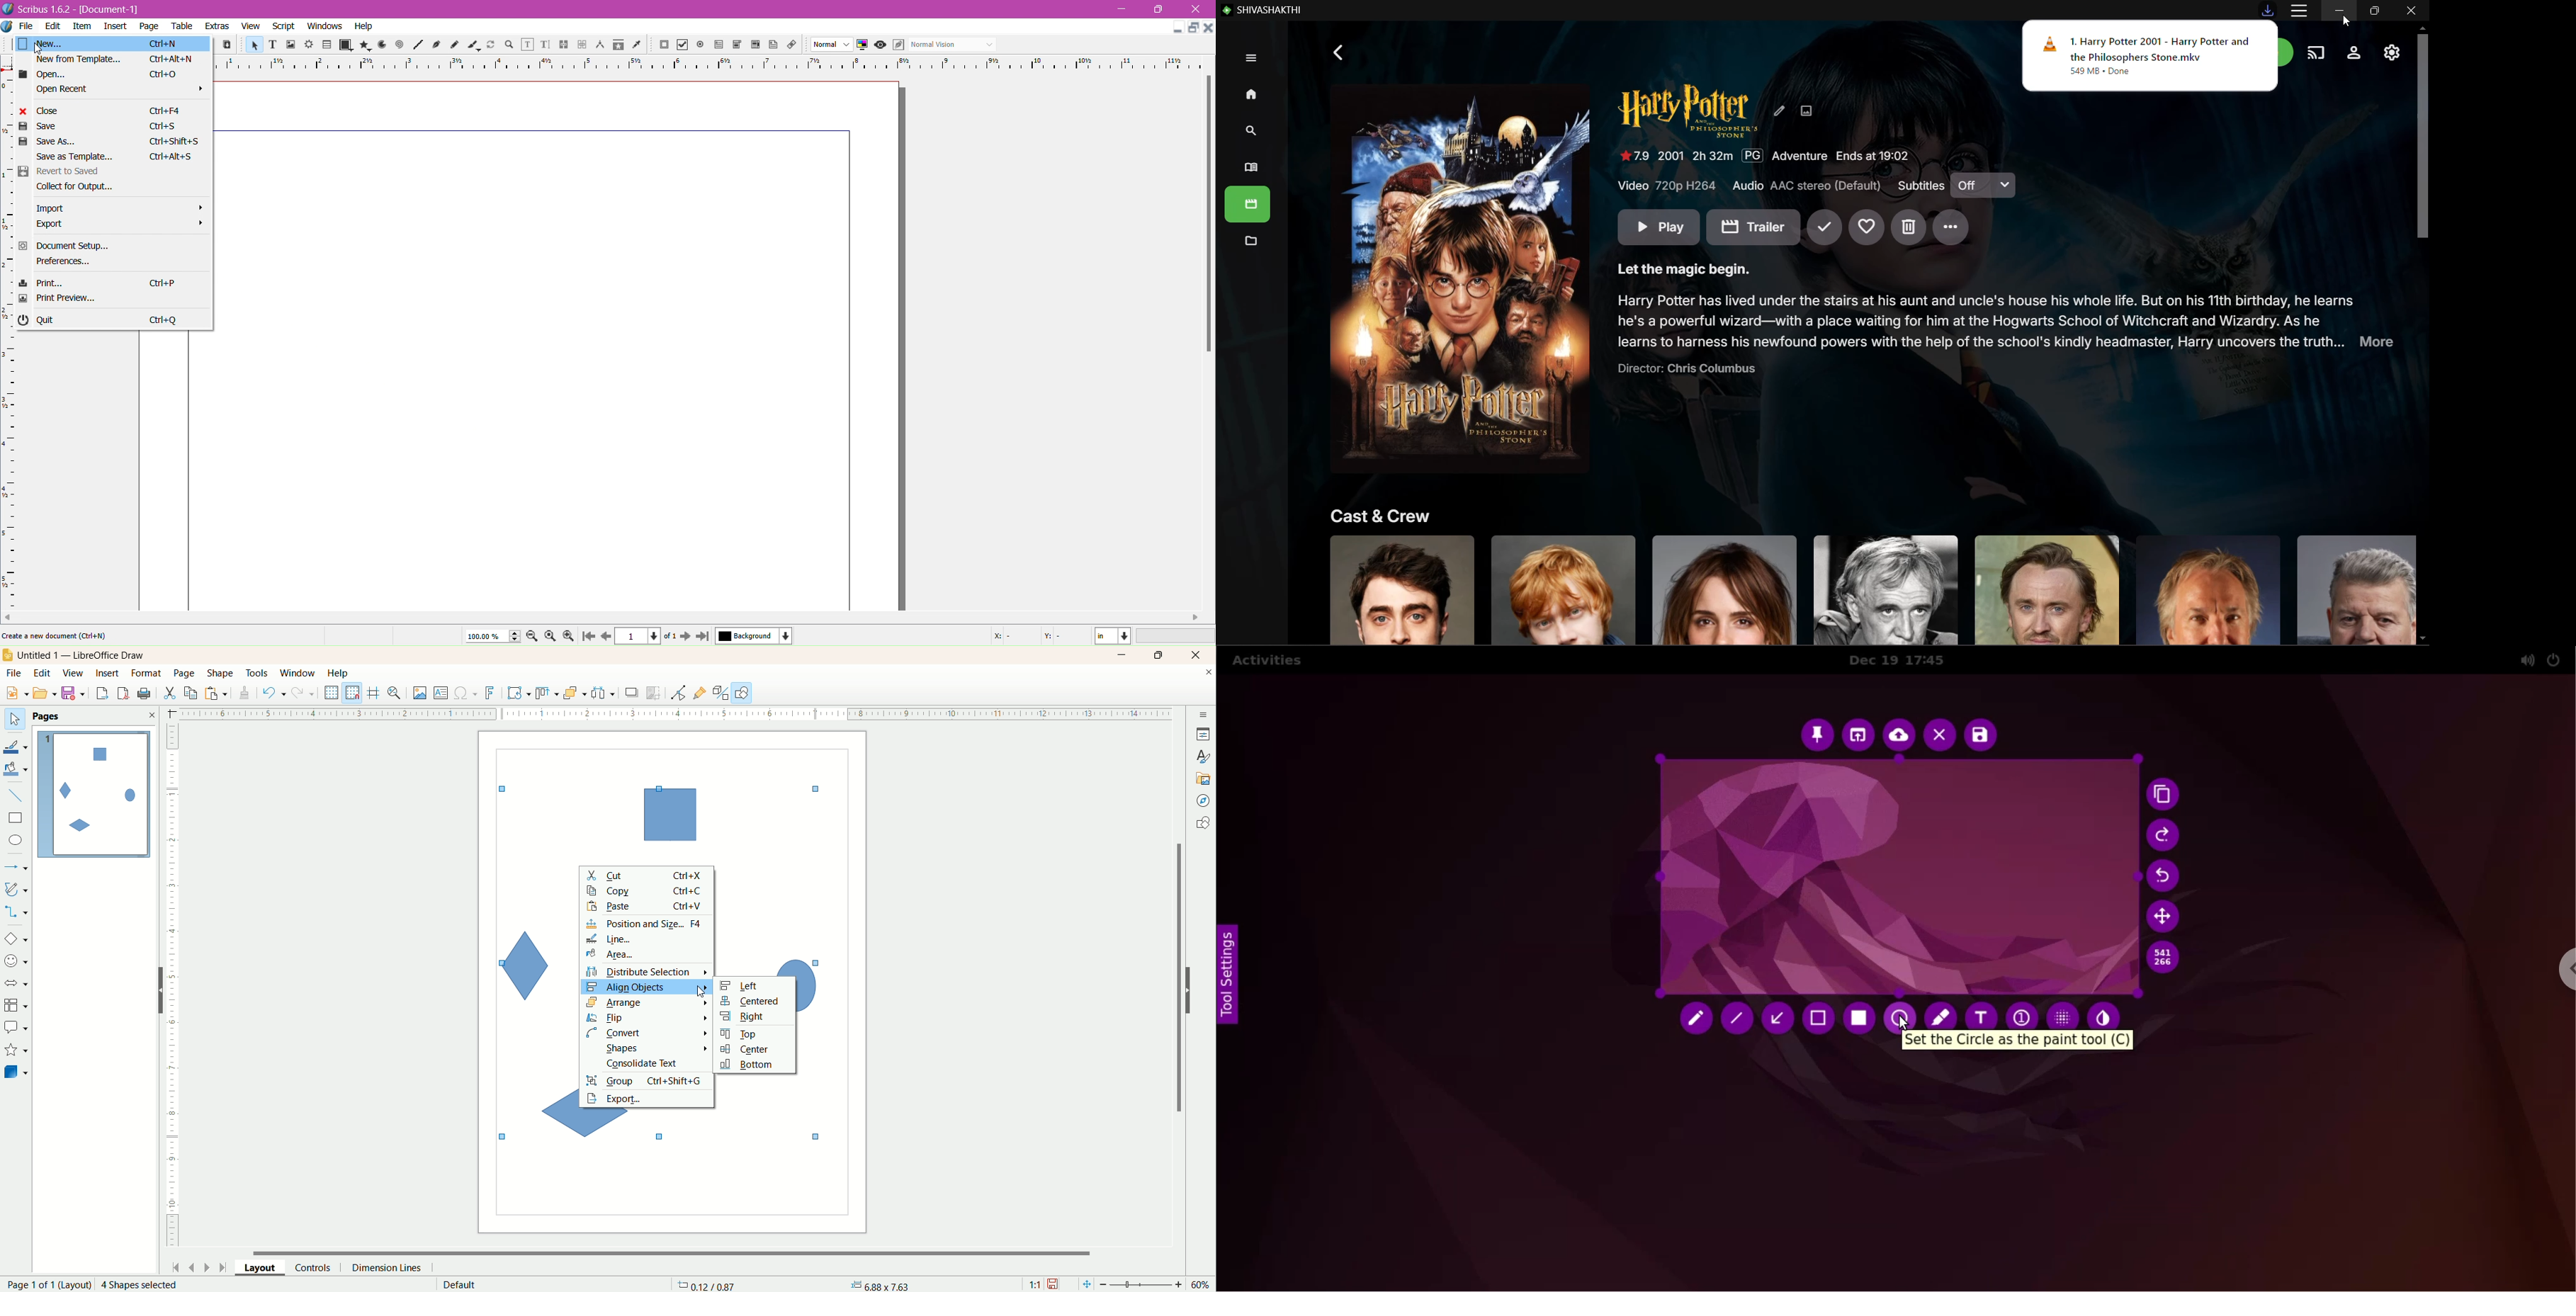 Image resolution: width=2576 pixels, height=1316 pixels. I want to click on icon, so click(561, 46).